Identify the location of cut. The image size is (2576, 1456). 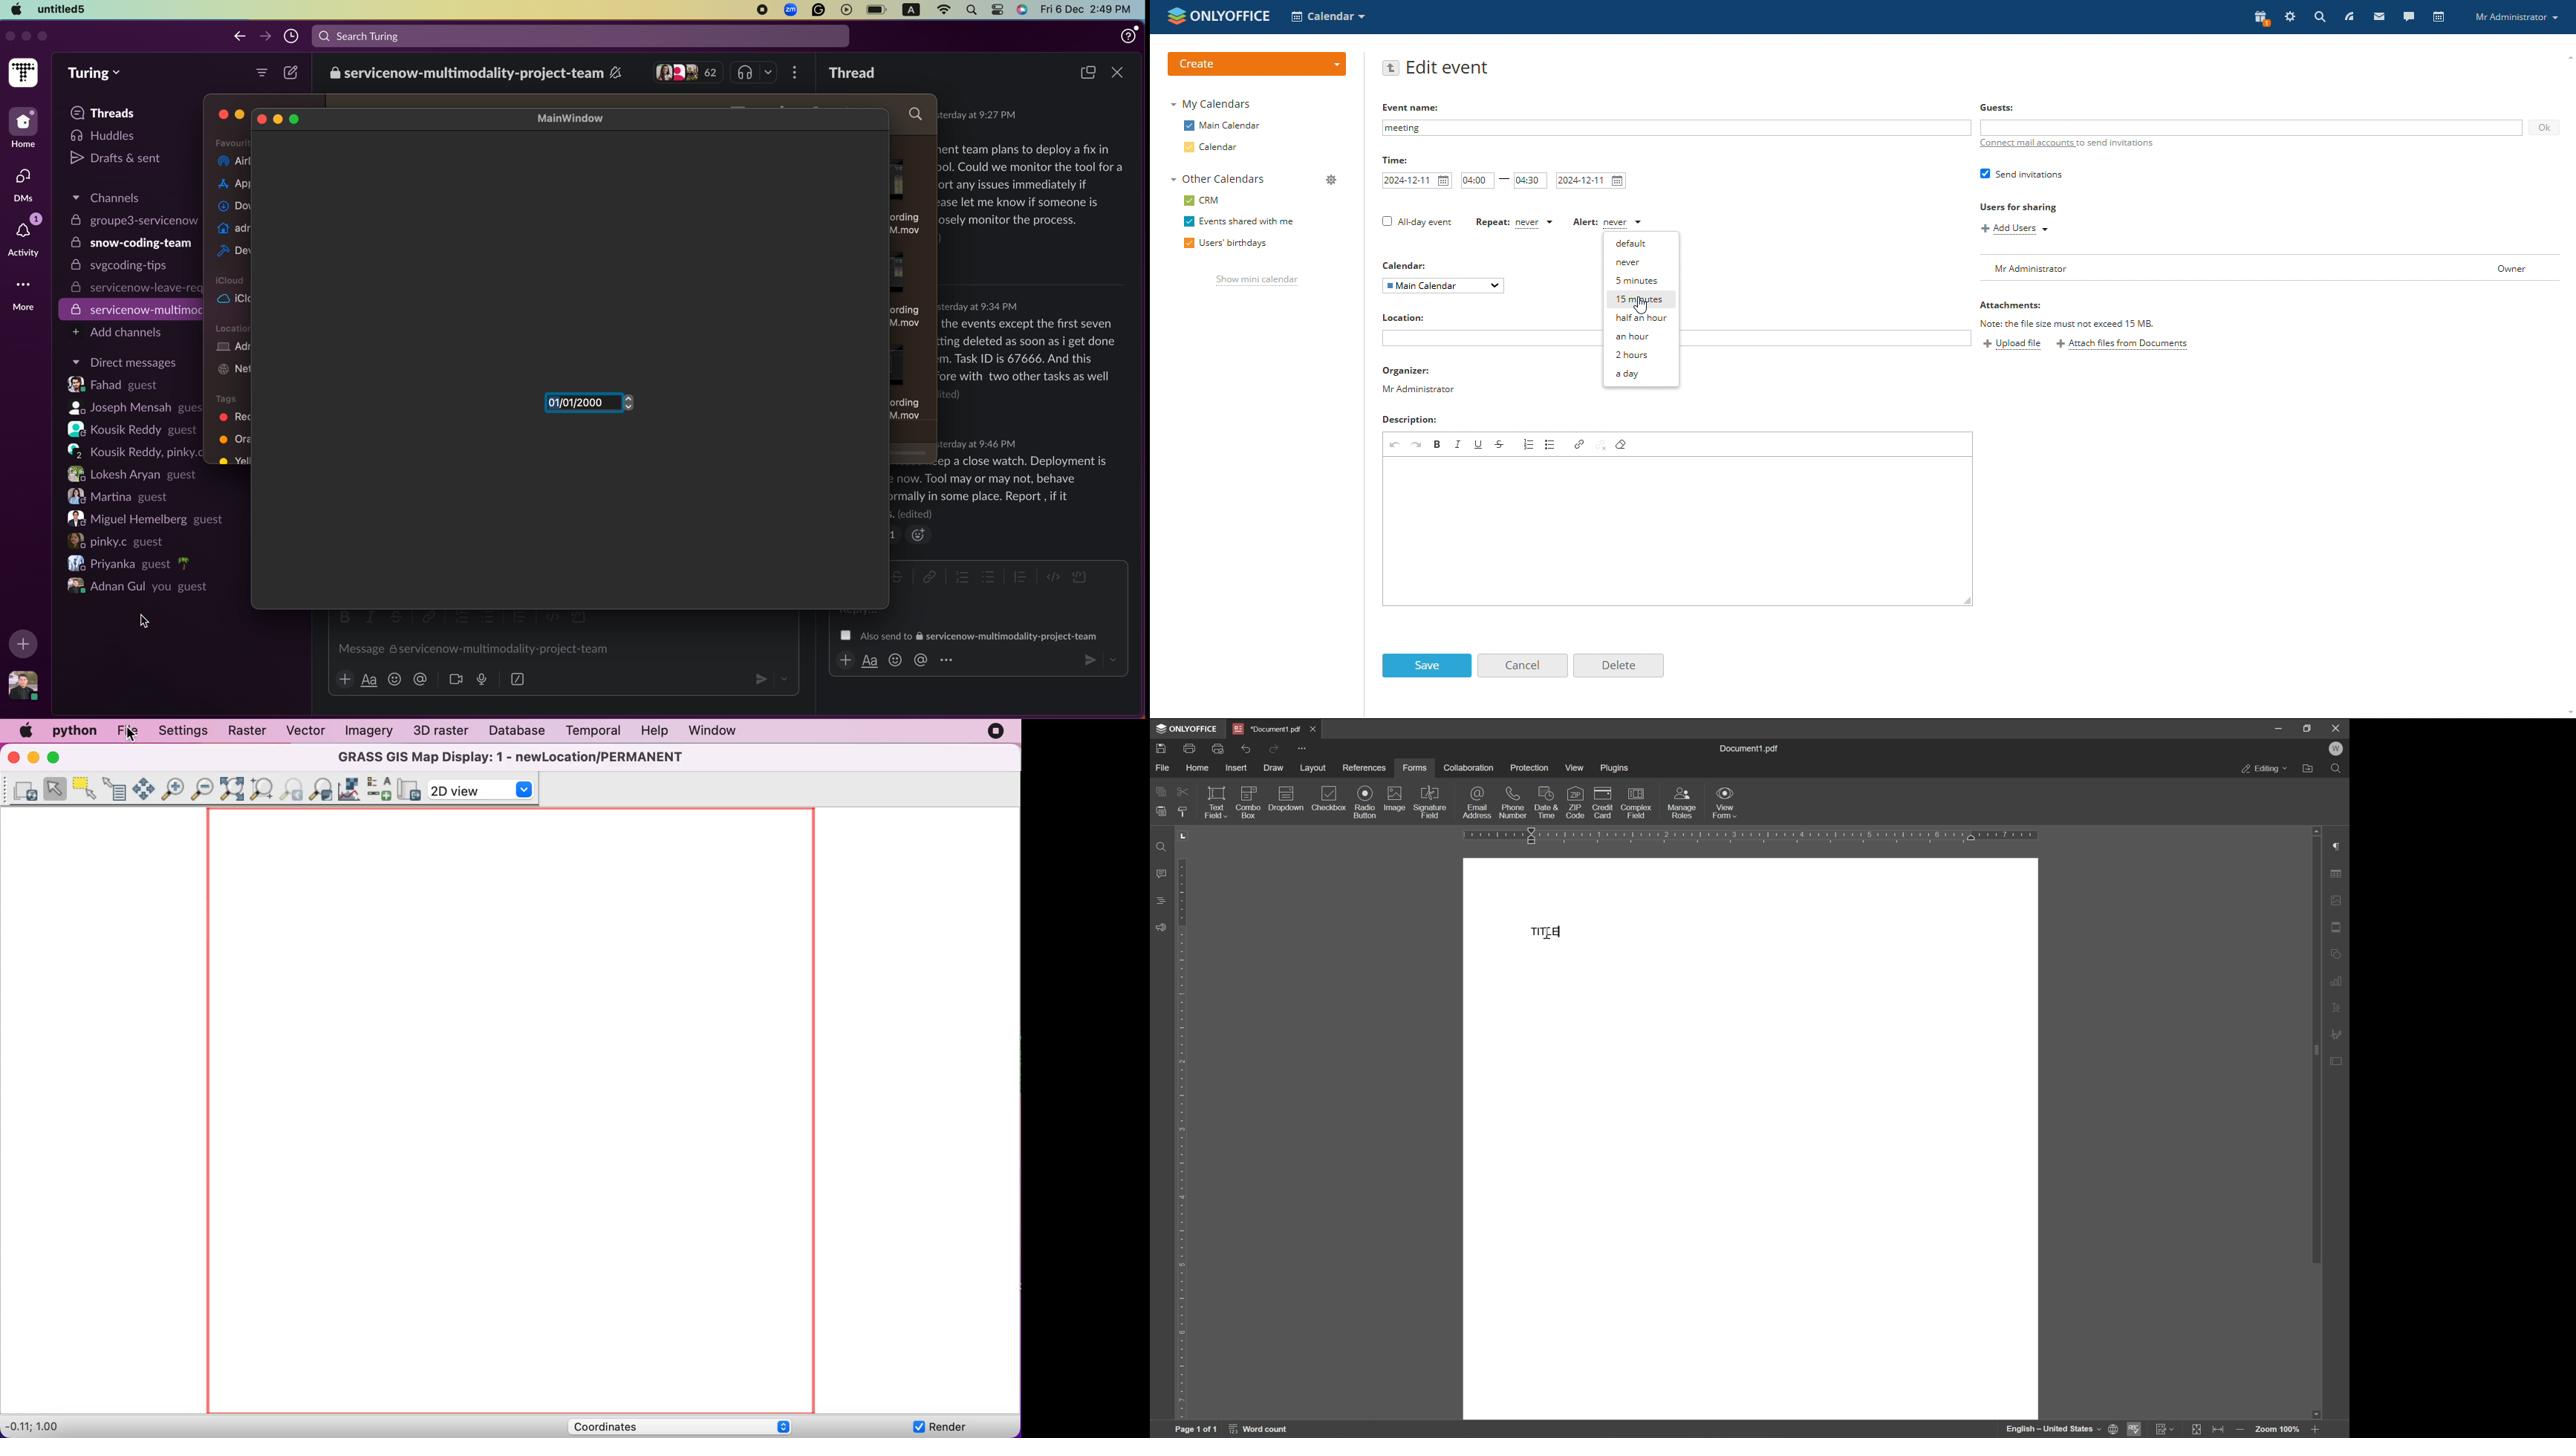
(1185, 791).